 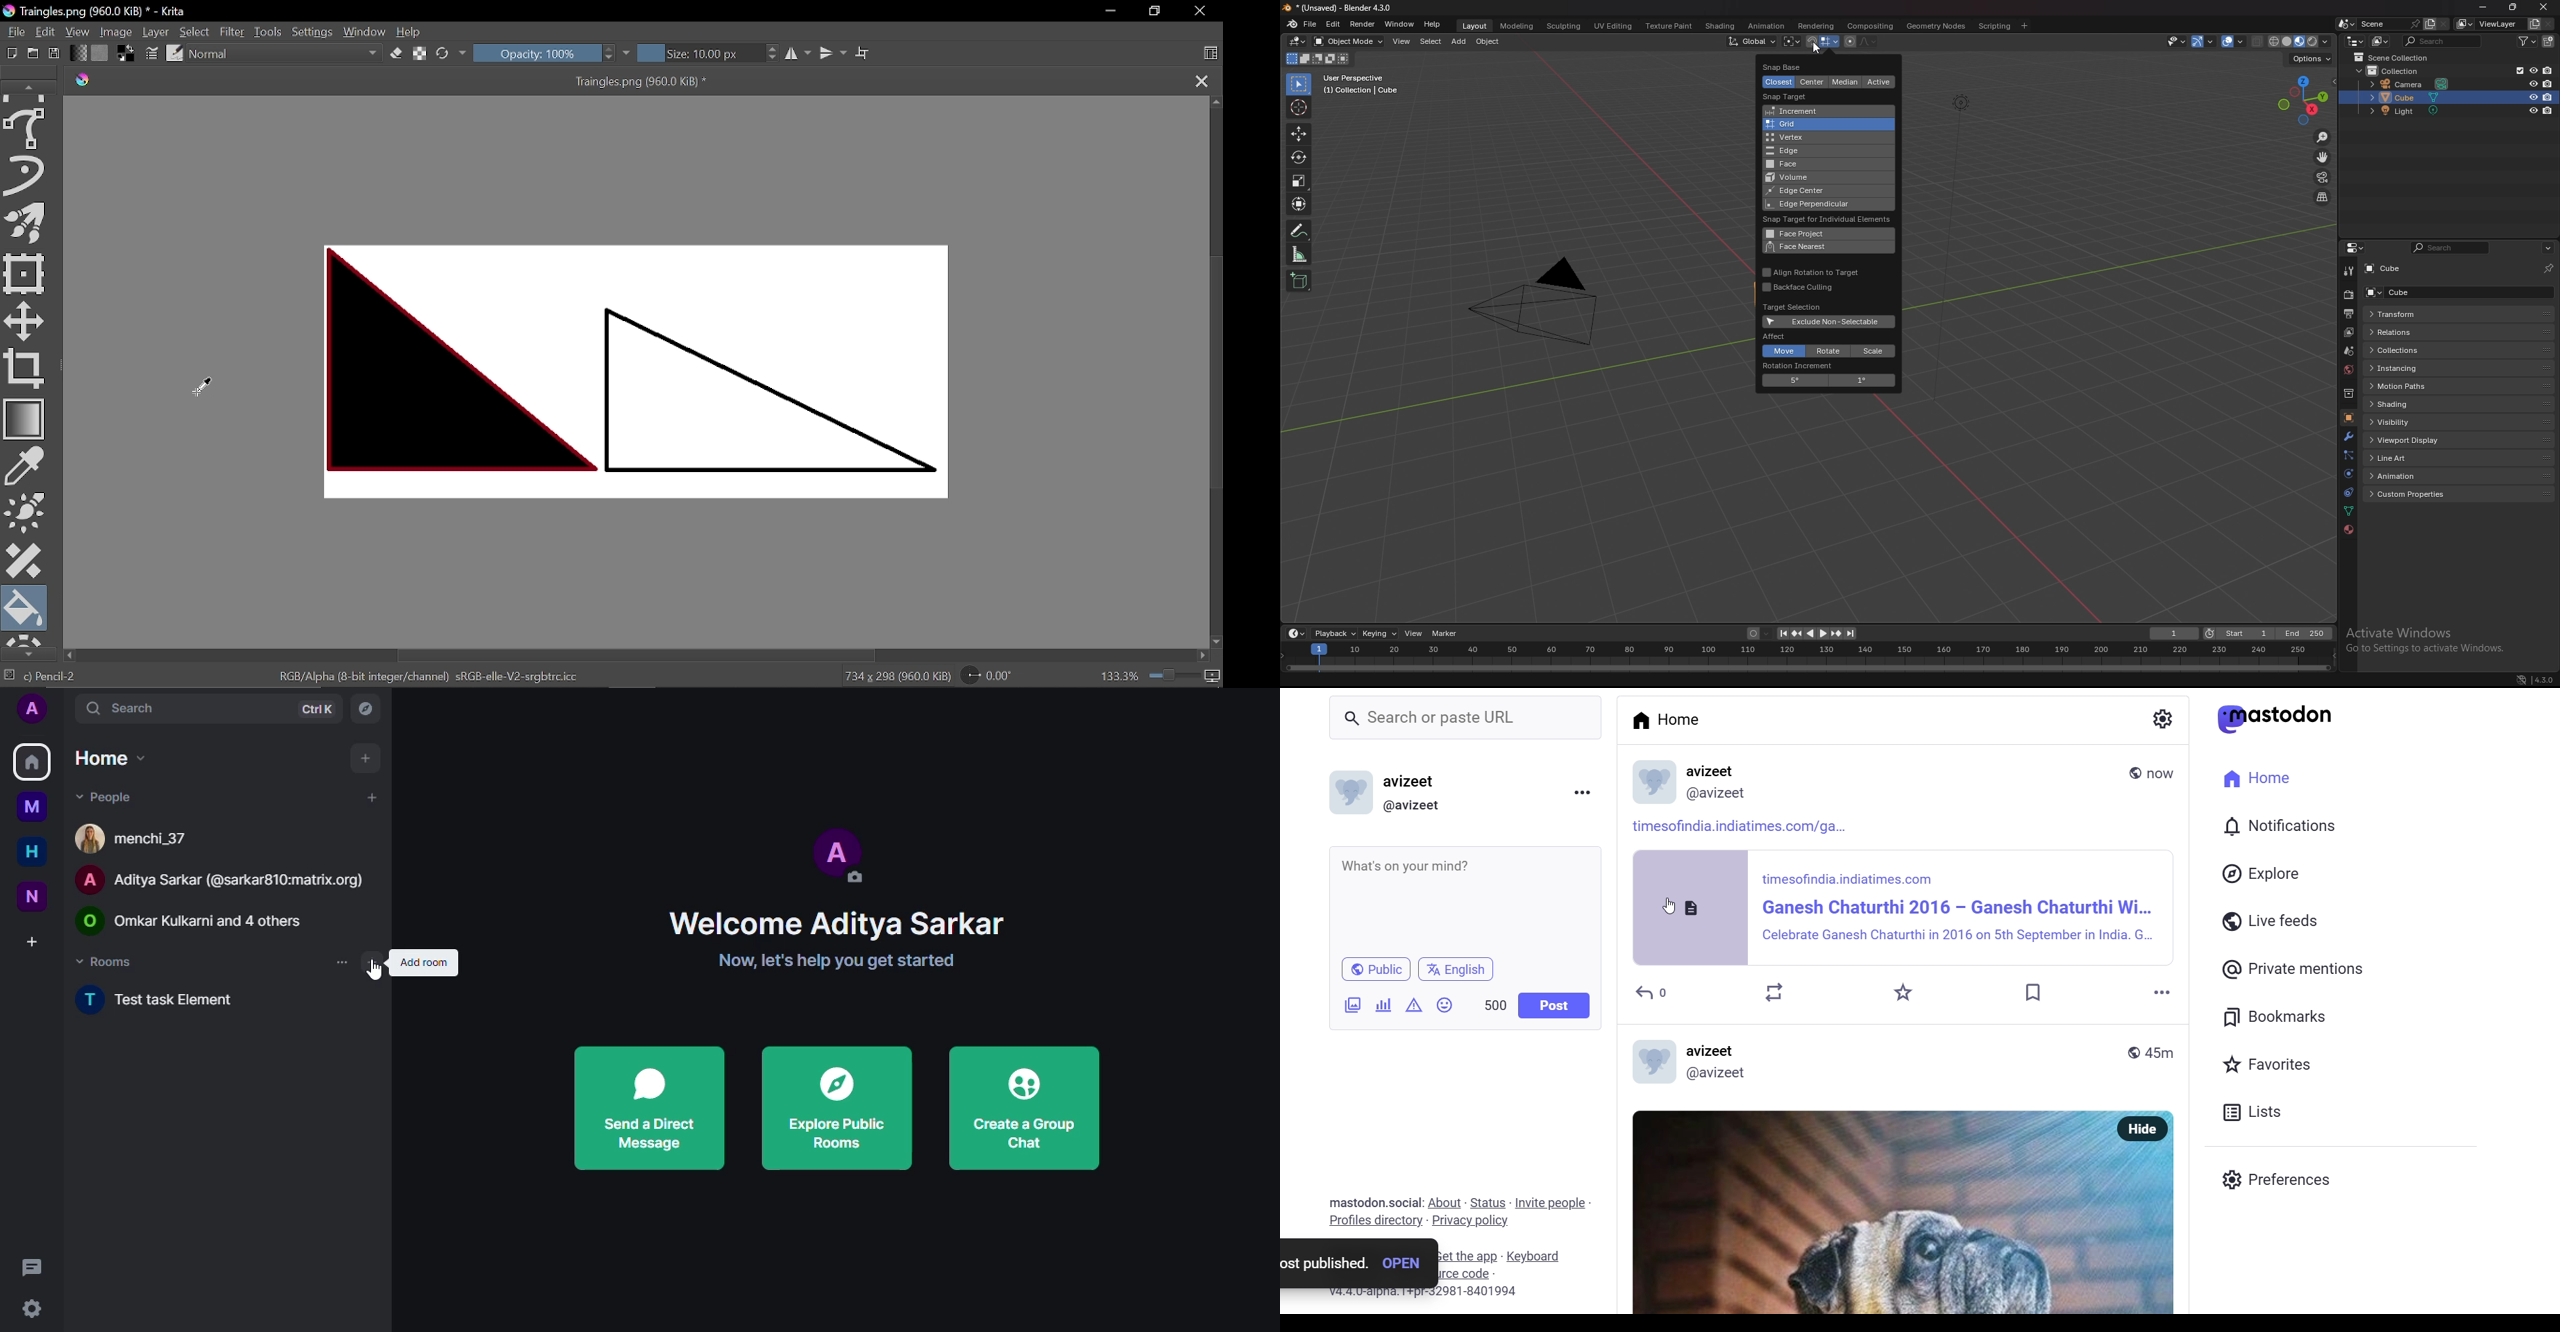 What do you see at coordinates (1346, 789) in the screenshot?
I see `logo` at bounding box center [1346, 789].